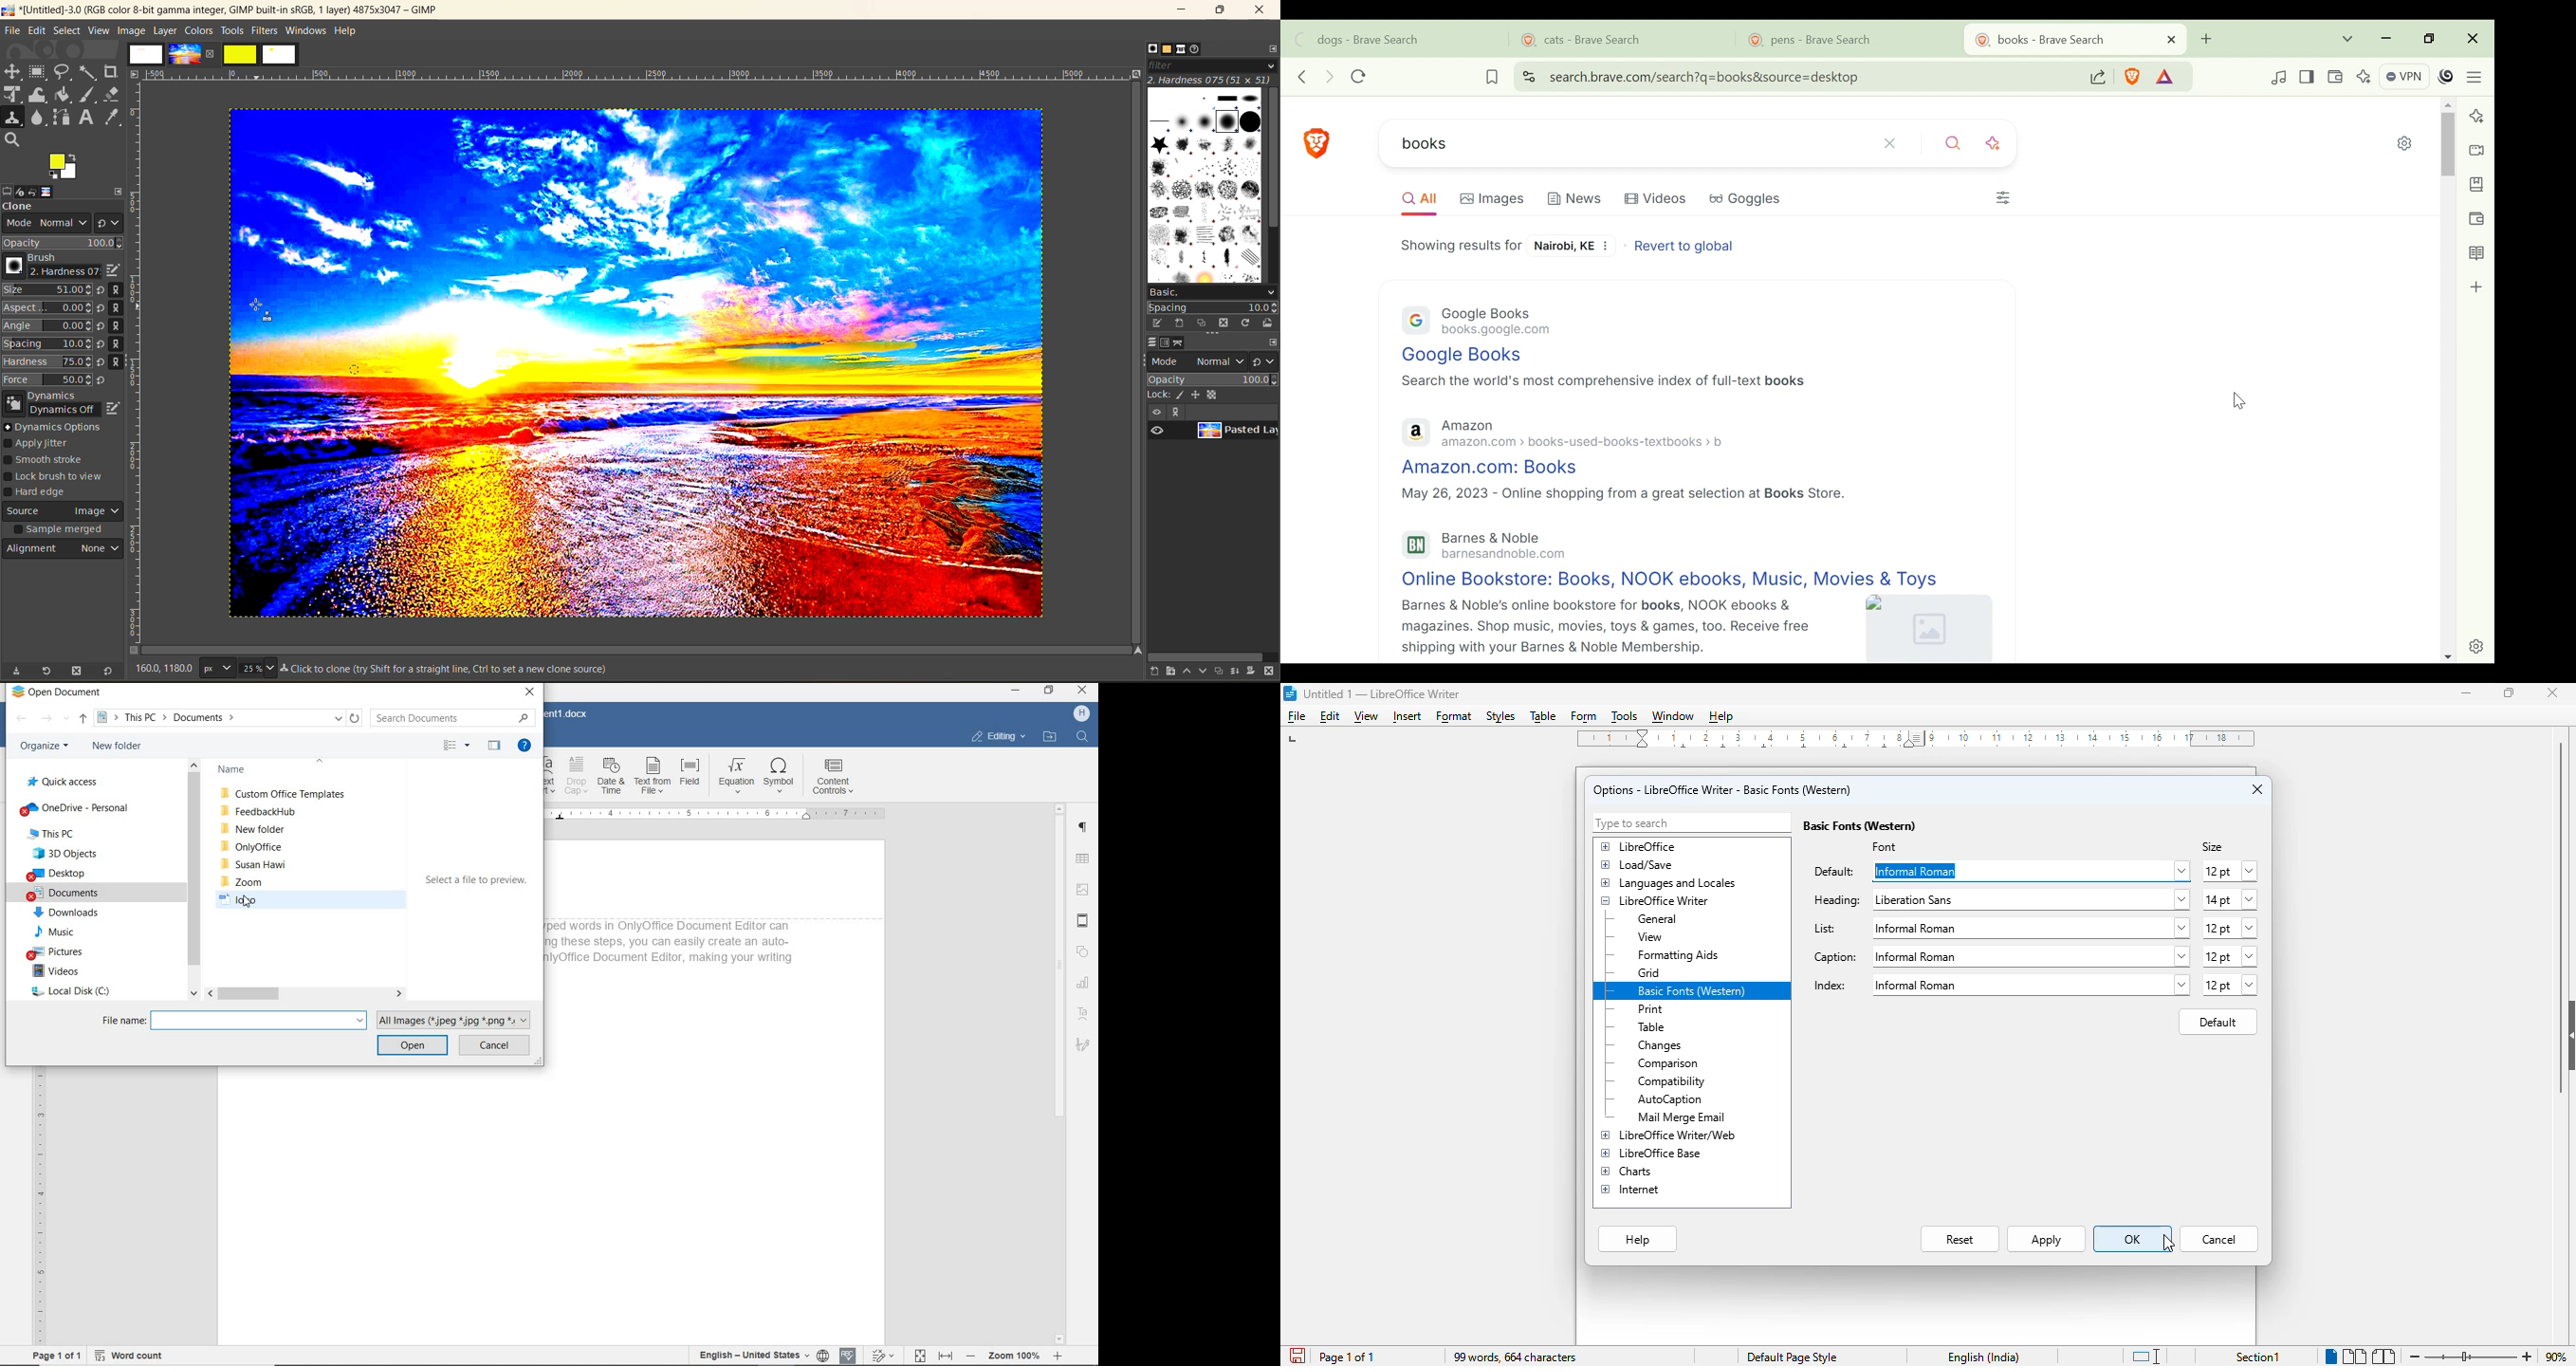 This screenshot has height=1372, width=2576. Describe the element at coordinates (1636, 1239) in the screenshot. I see `help` at that location.